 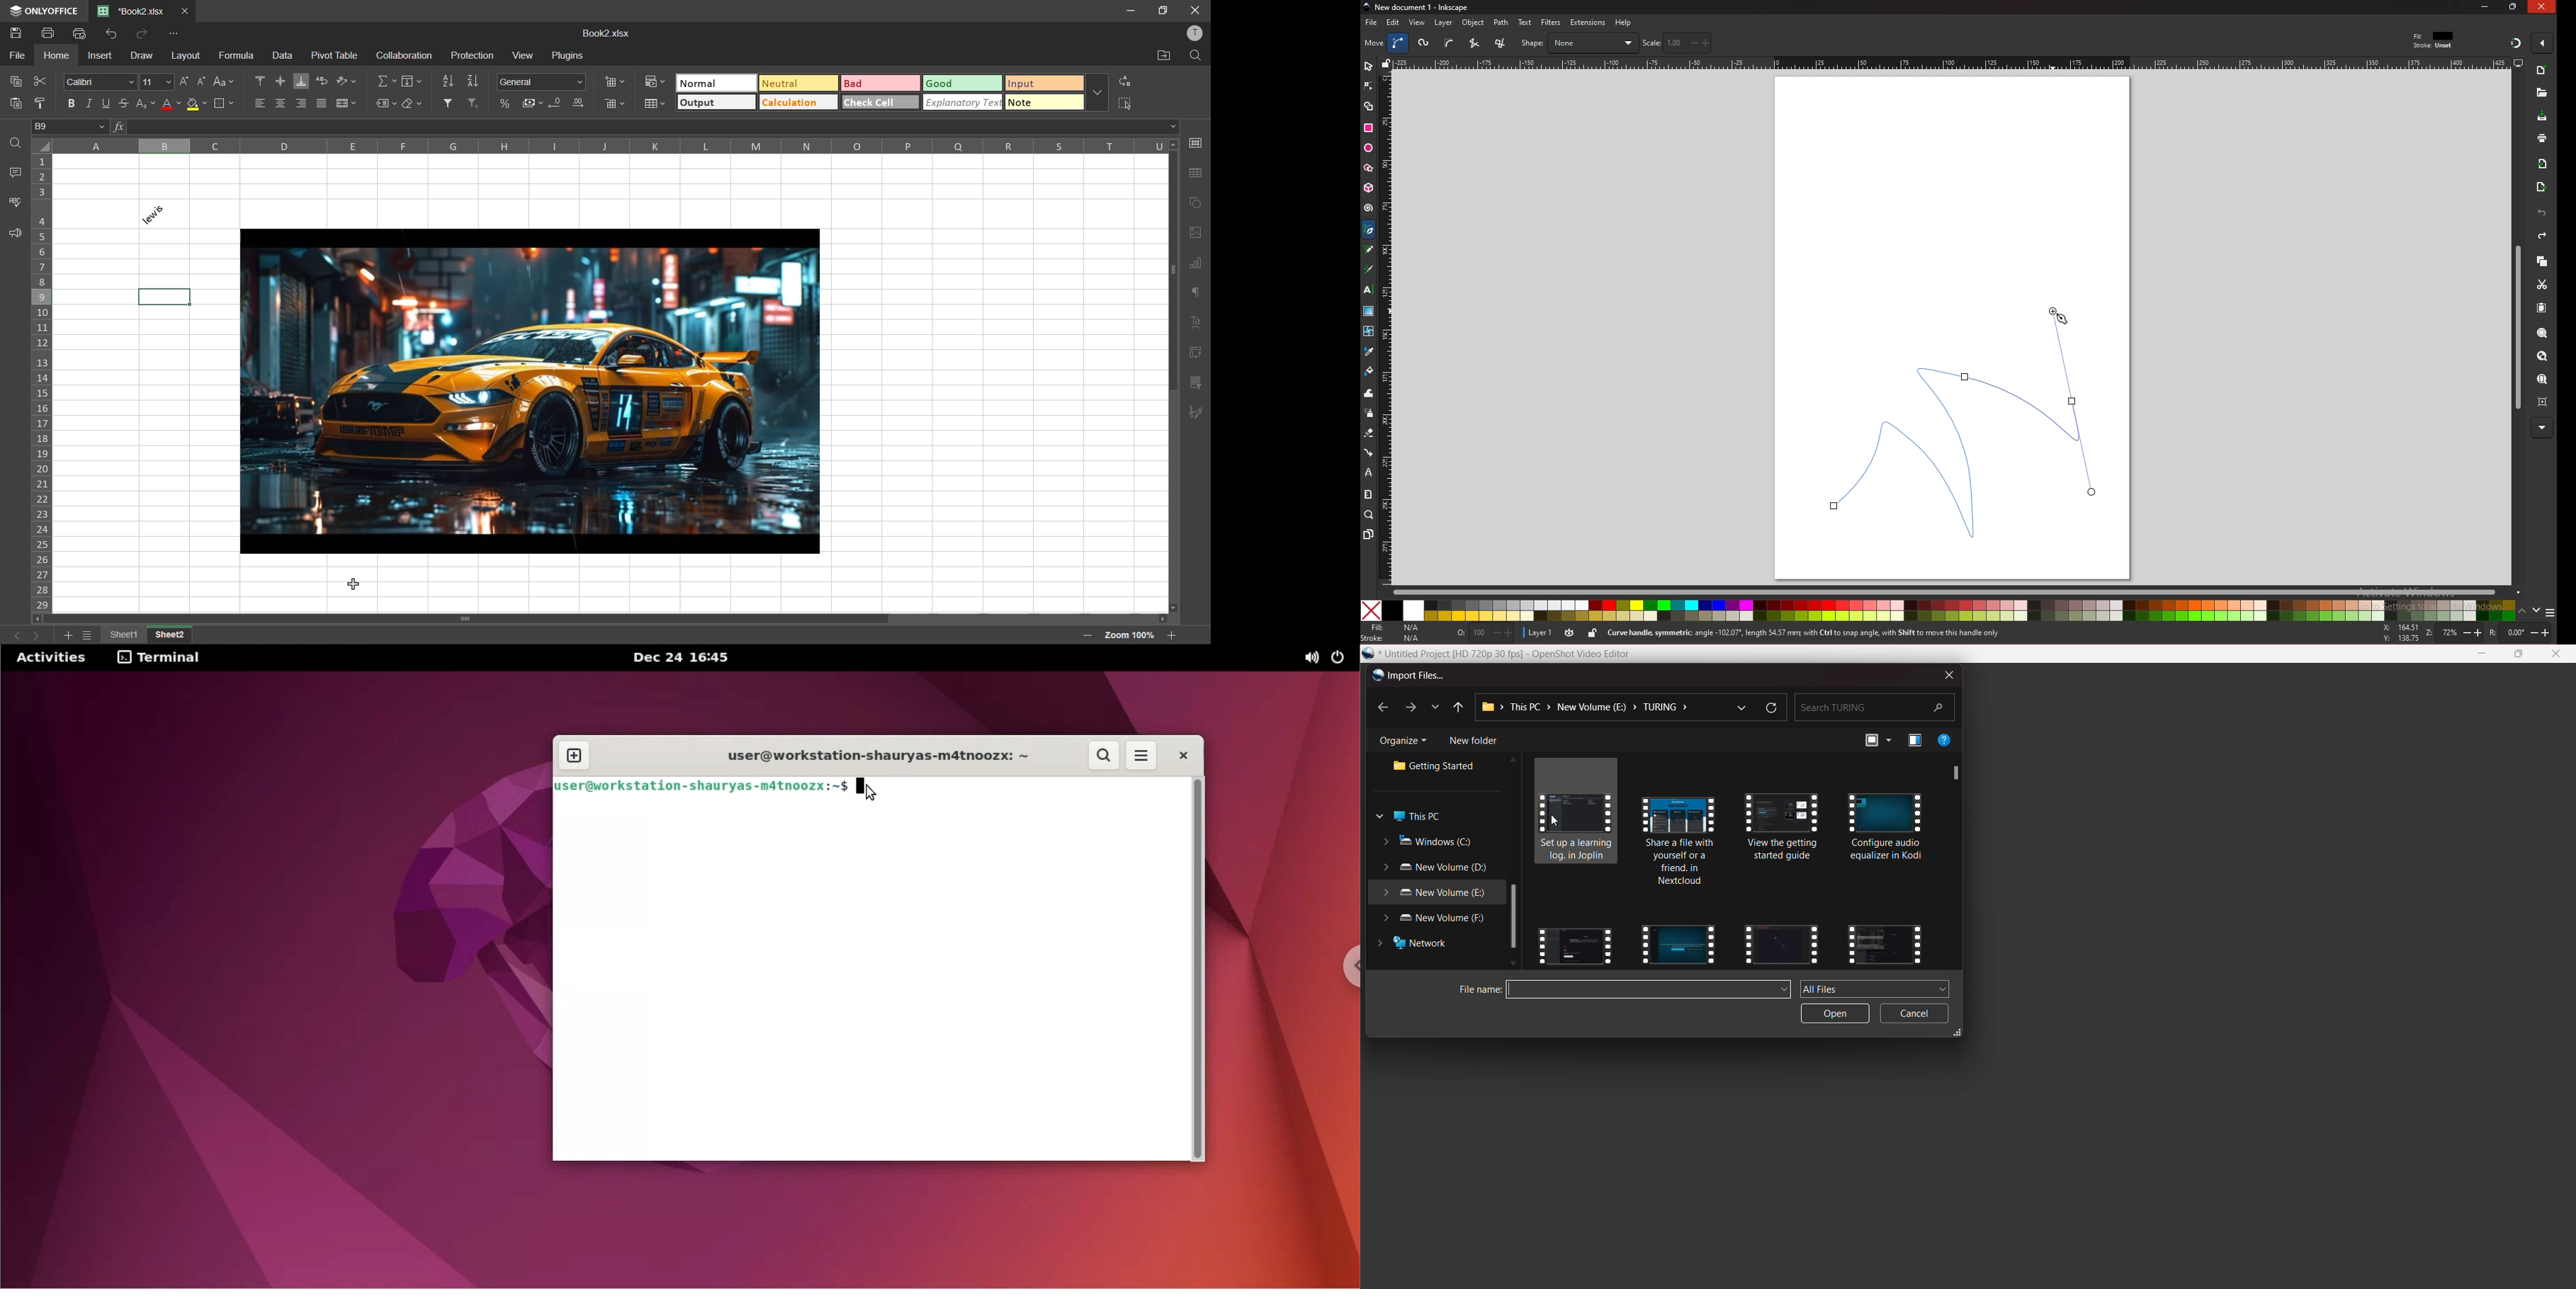 I want to click on calligraphy, so click(x=1371, y=271).